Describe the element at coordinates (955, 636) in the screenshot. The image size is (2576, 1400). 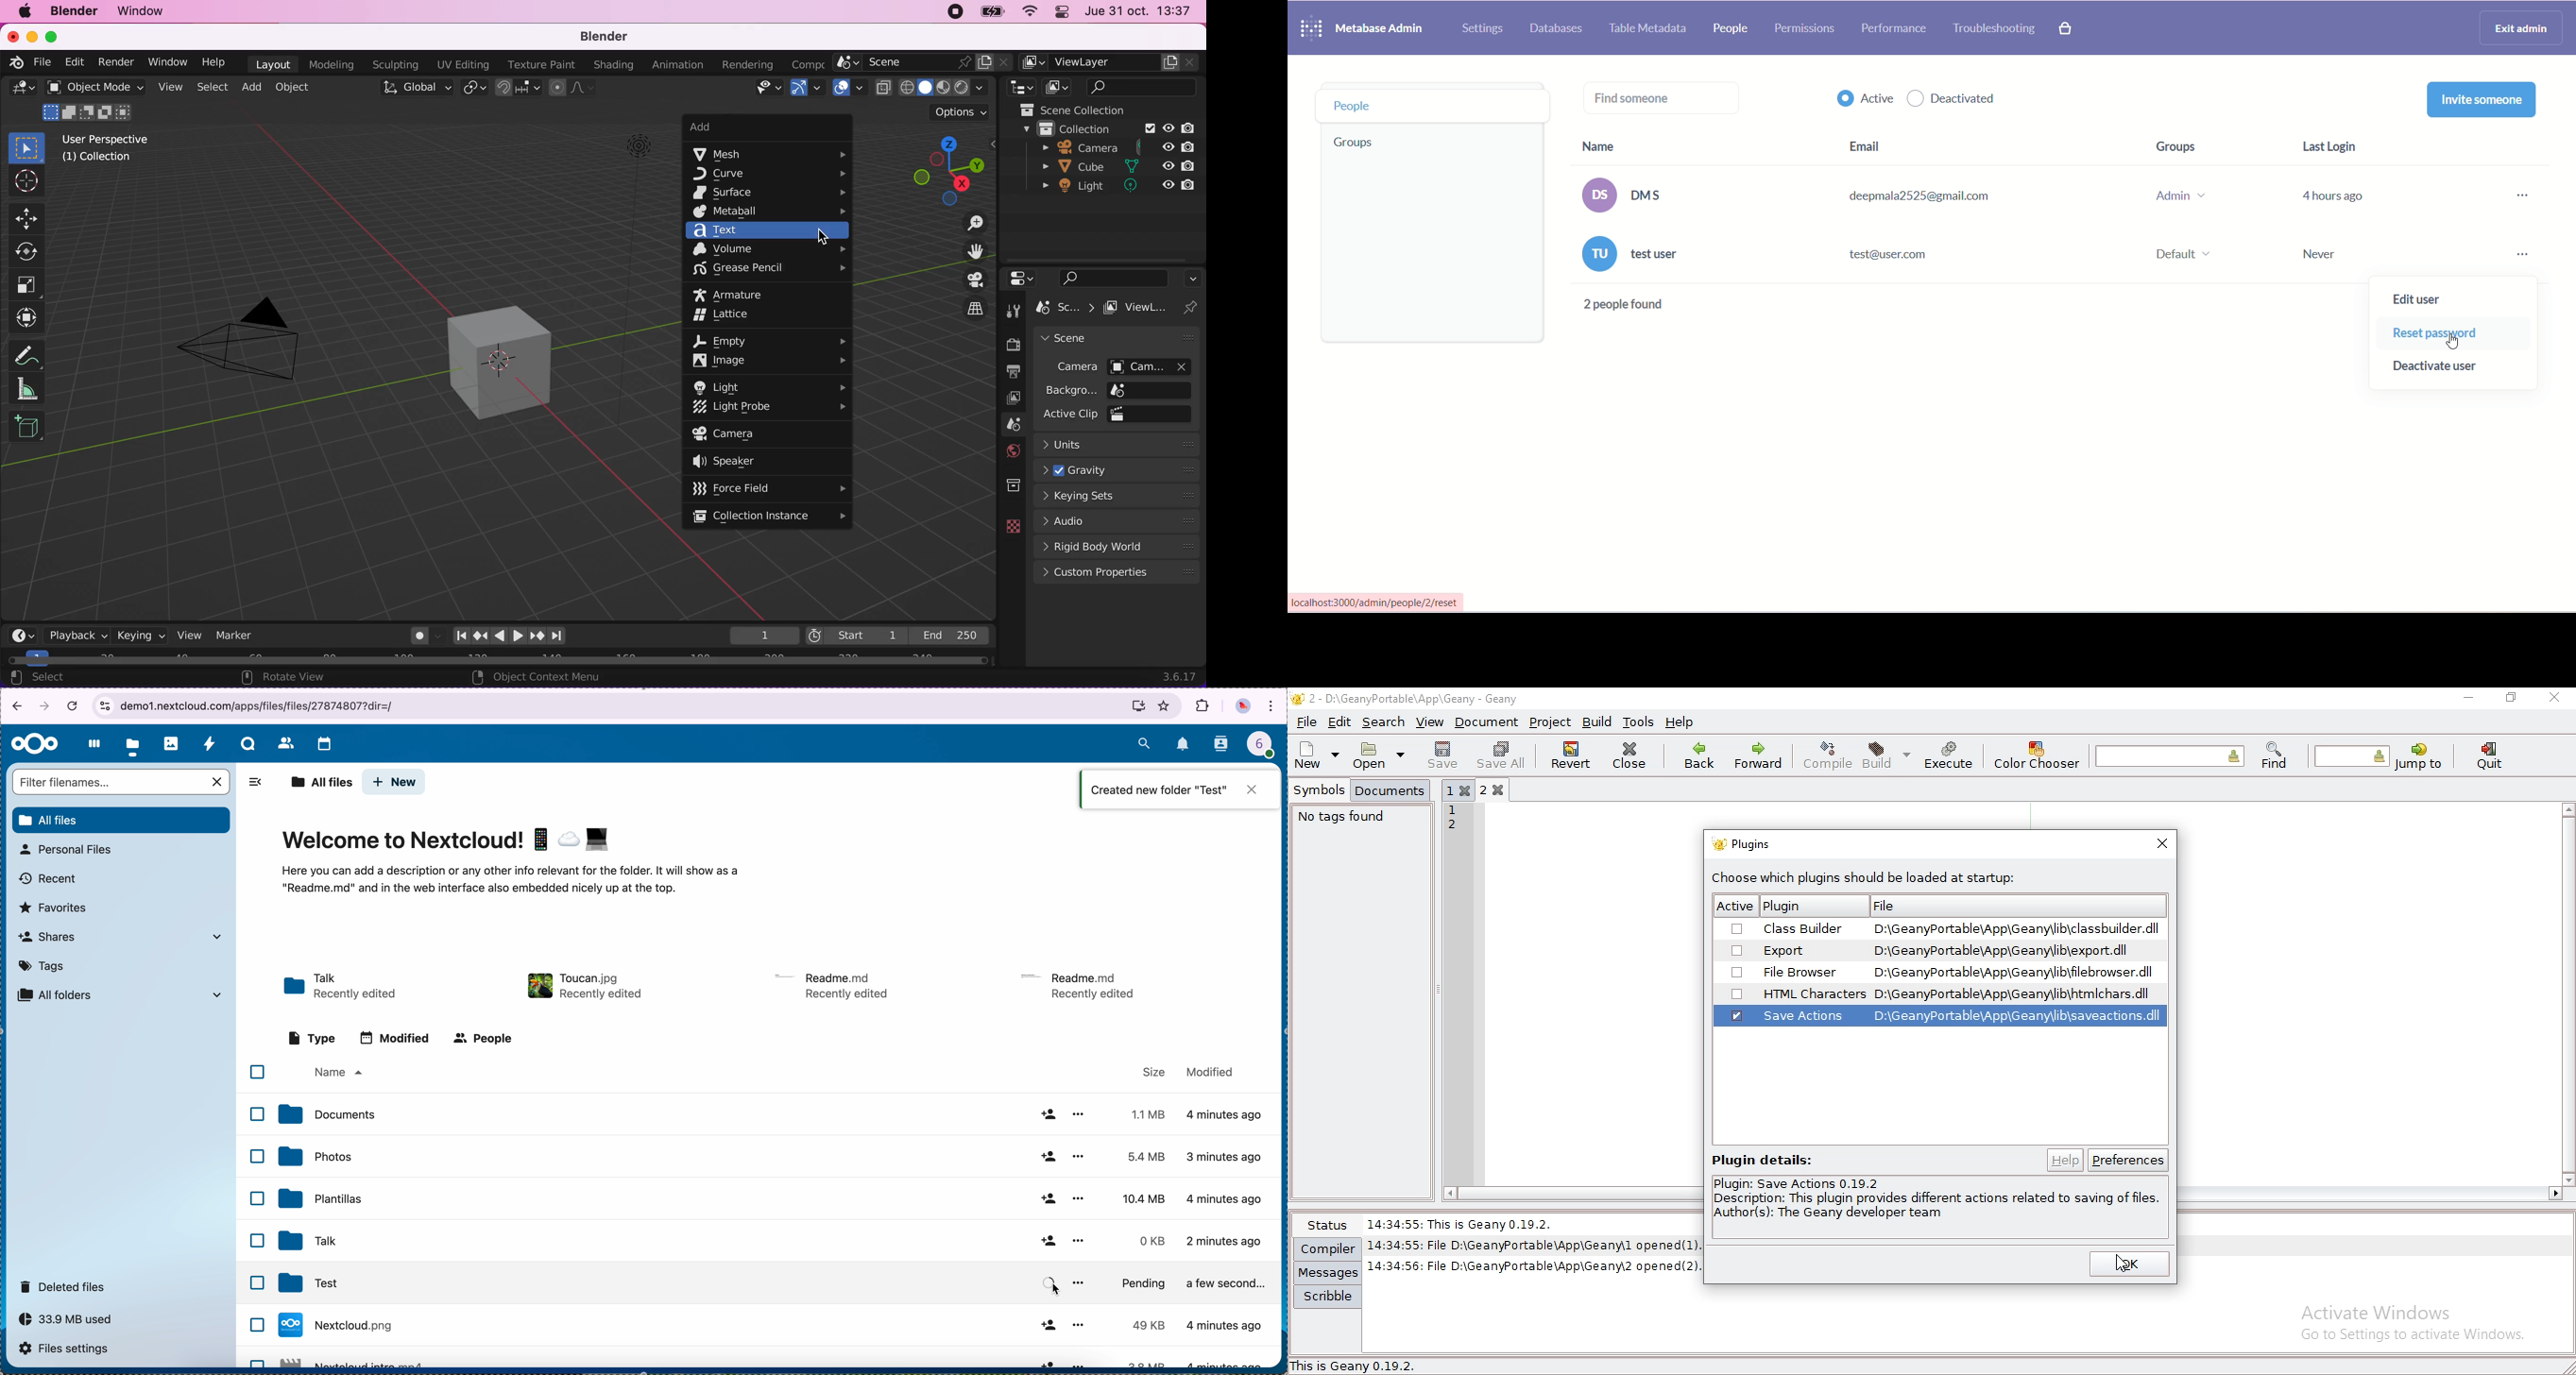
I see `end 250` at that location.